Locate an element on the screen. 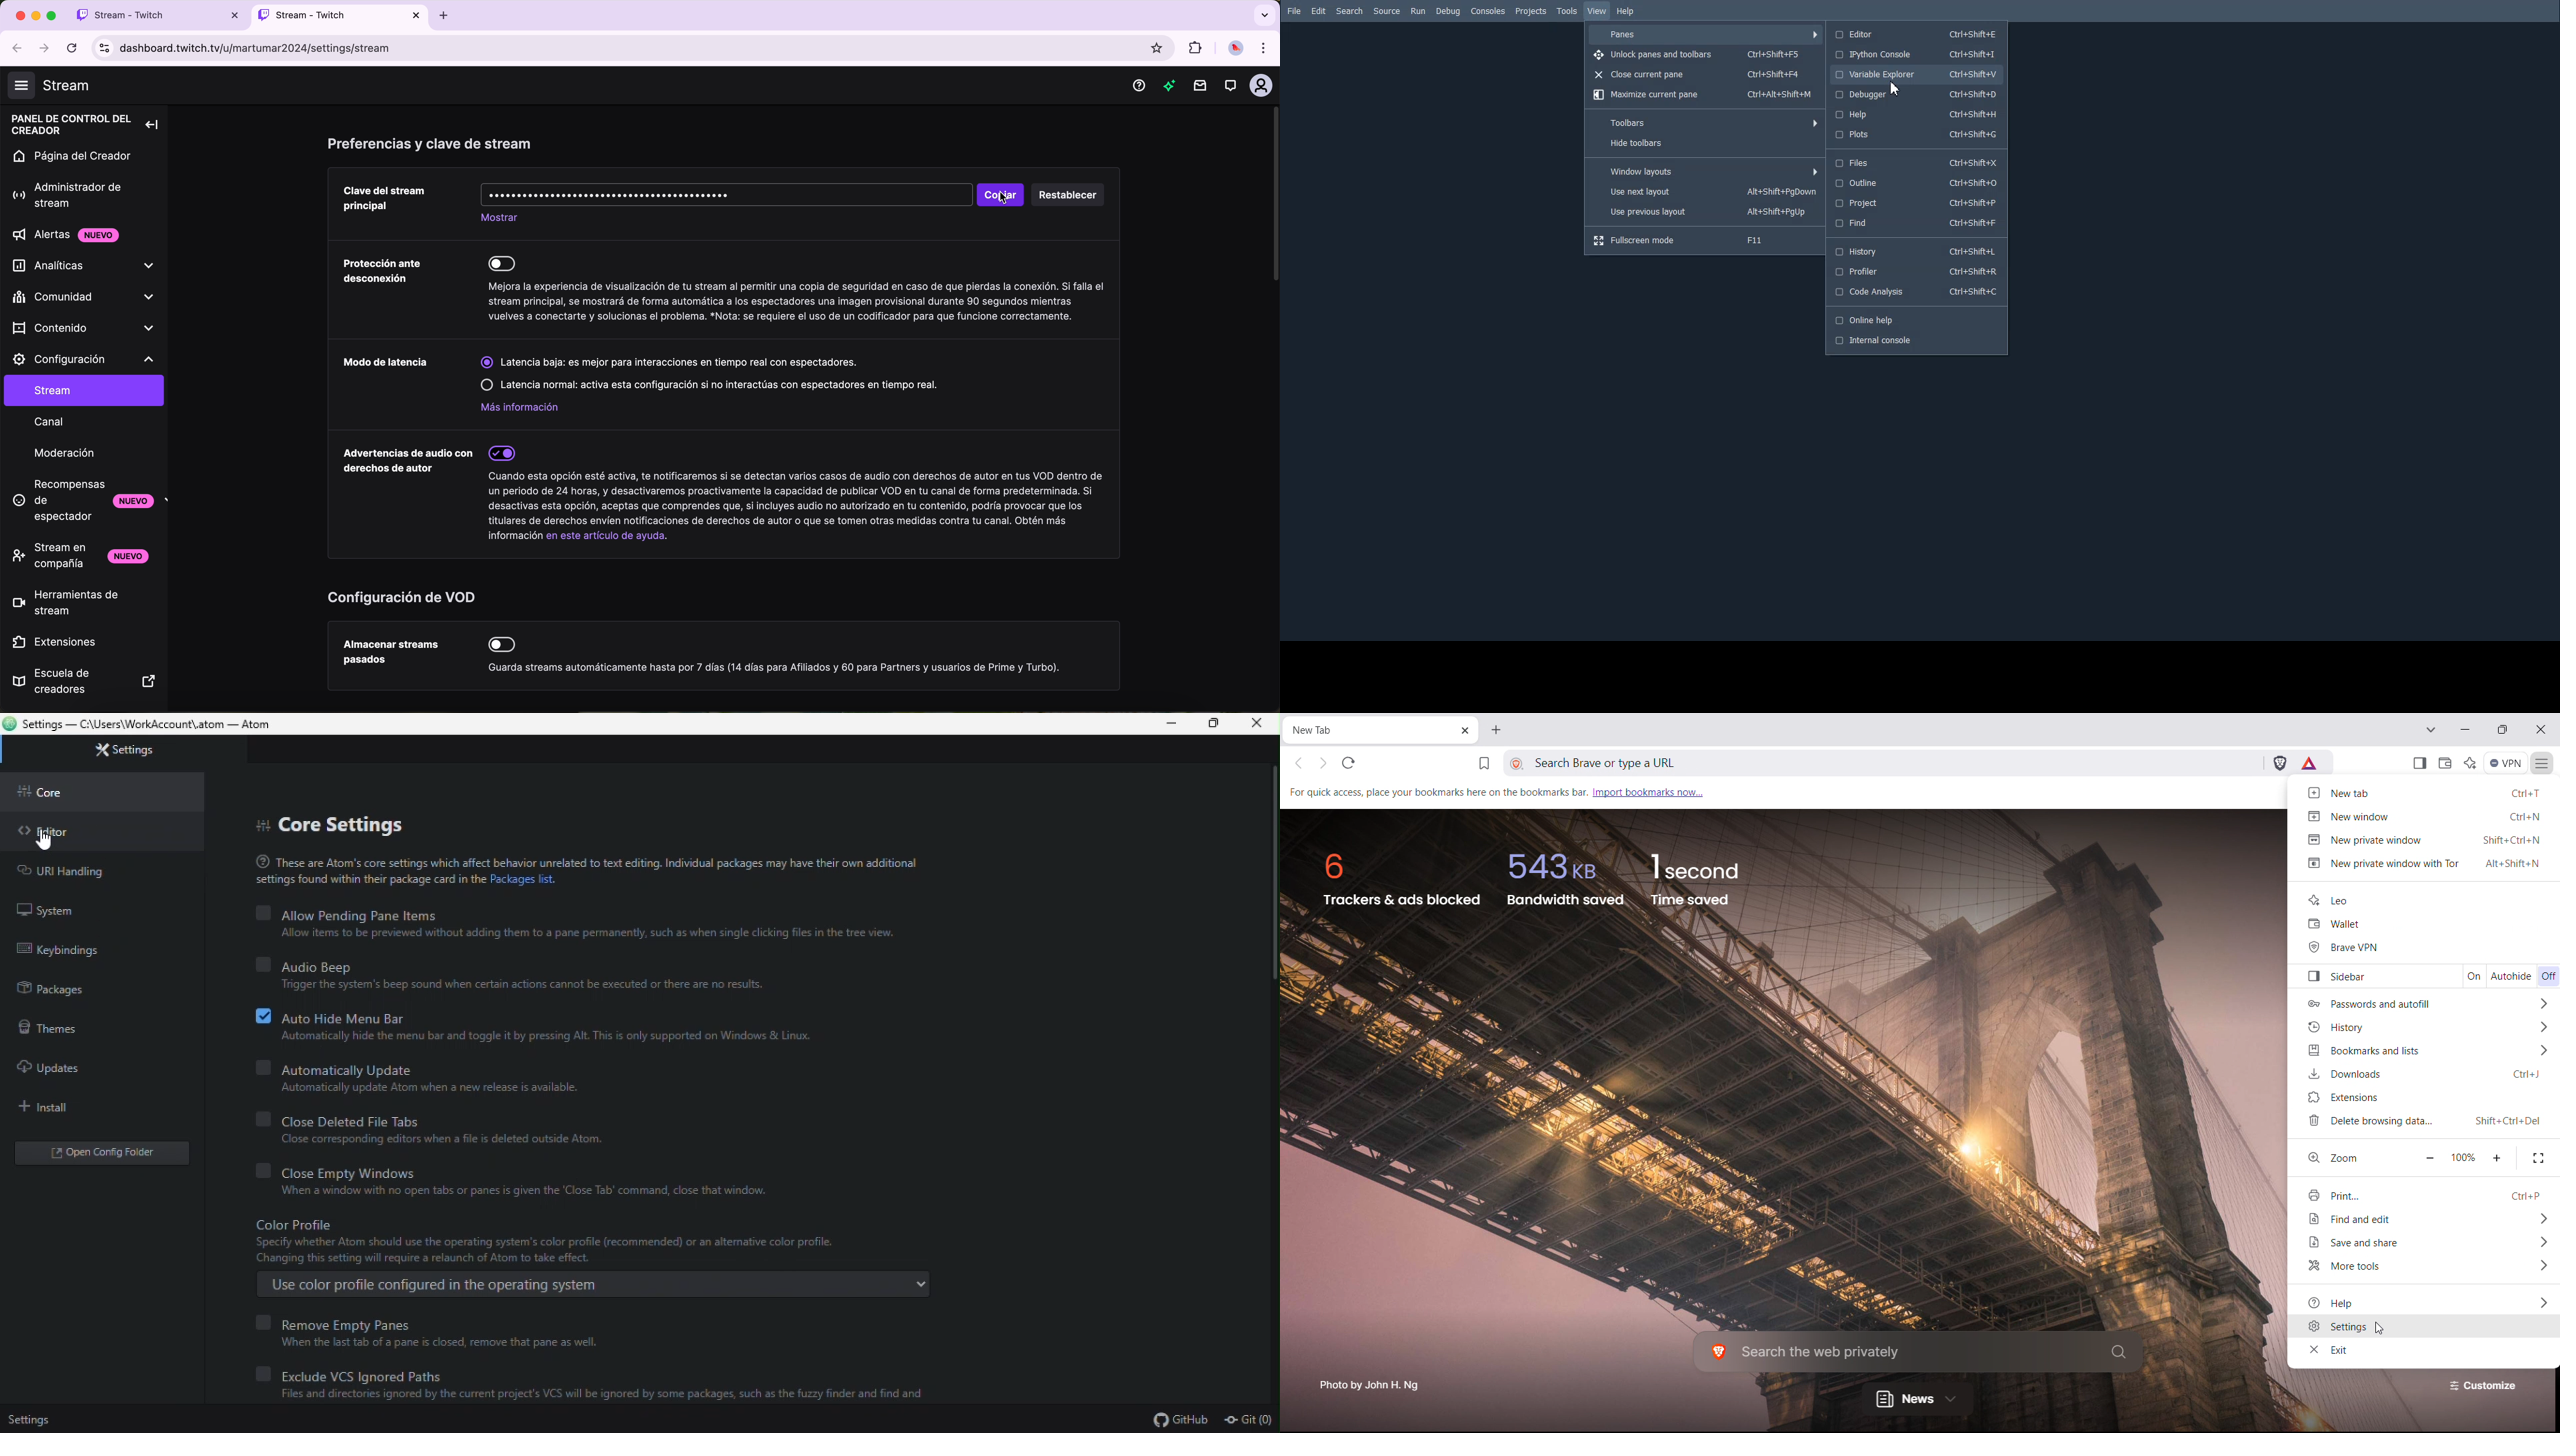 Image resolution: width=2576 pixels, height=1456 pixels. profile picture is located at coordinates (1232, 50).